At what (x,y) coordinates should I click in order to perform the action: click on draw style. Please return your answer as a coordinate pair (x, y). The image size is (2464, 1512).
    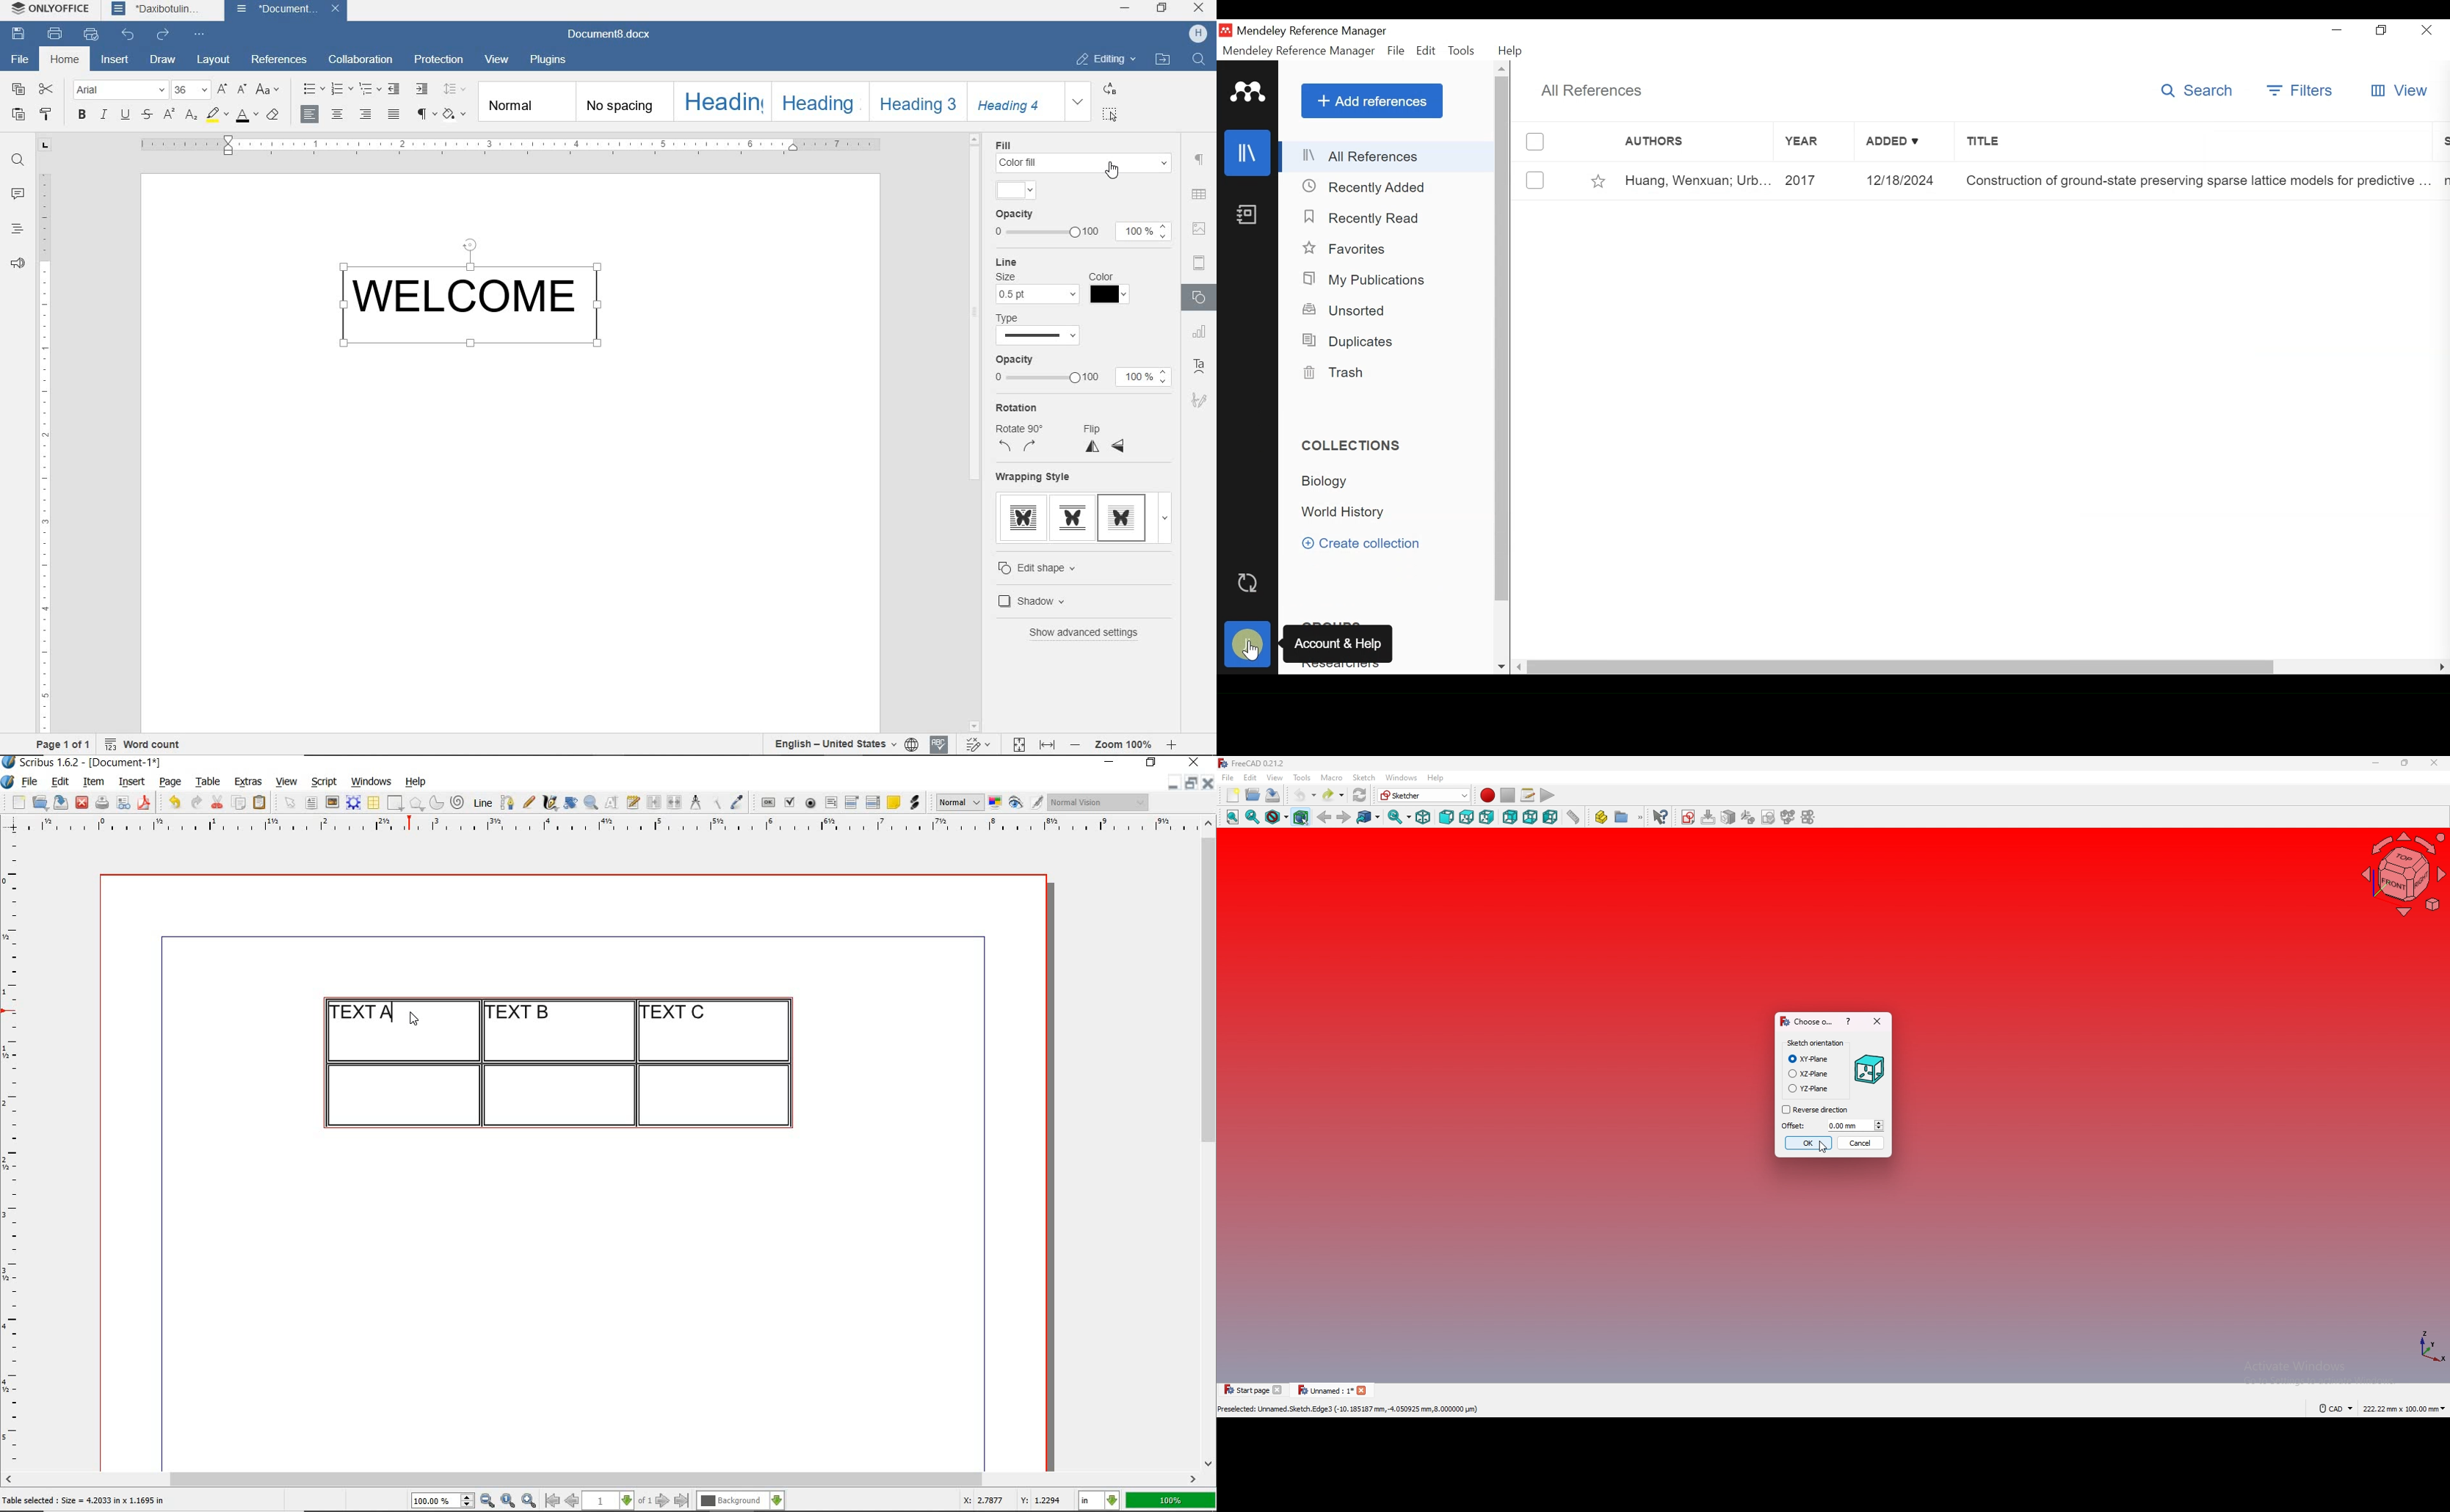
    Looking at the image, I should click on (1277, 817).